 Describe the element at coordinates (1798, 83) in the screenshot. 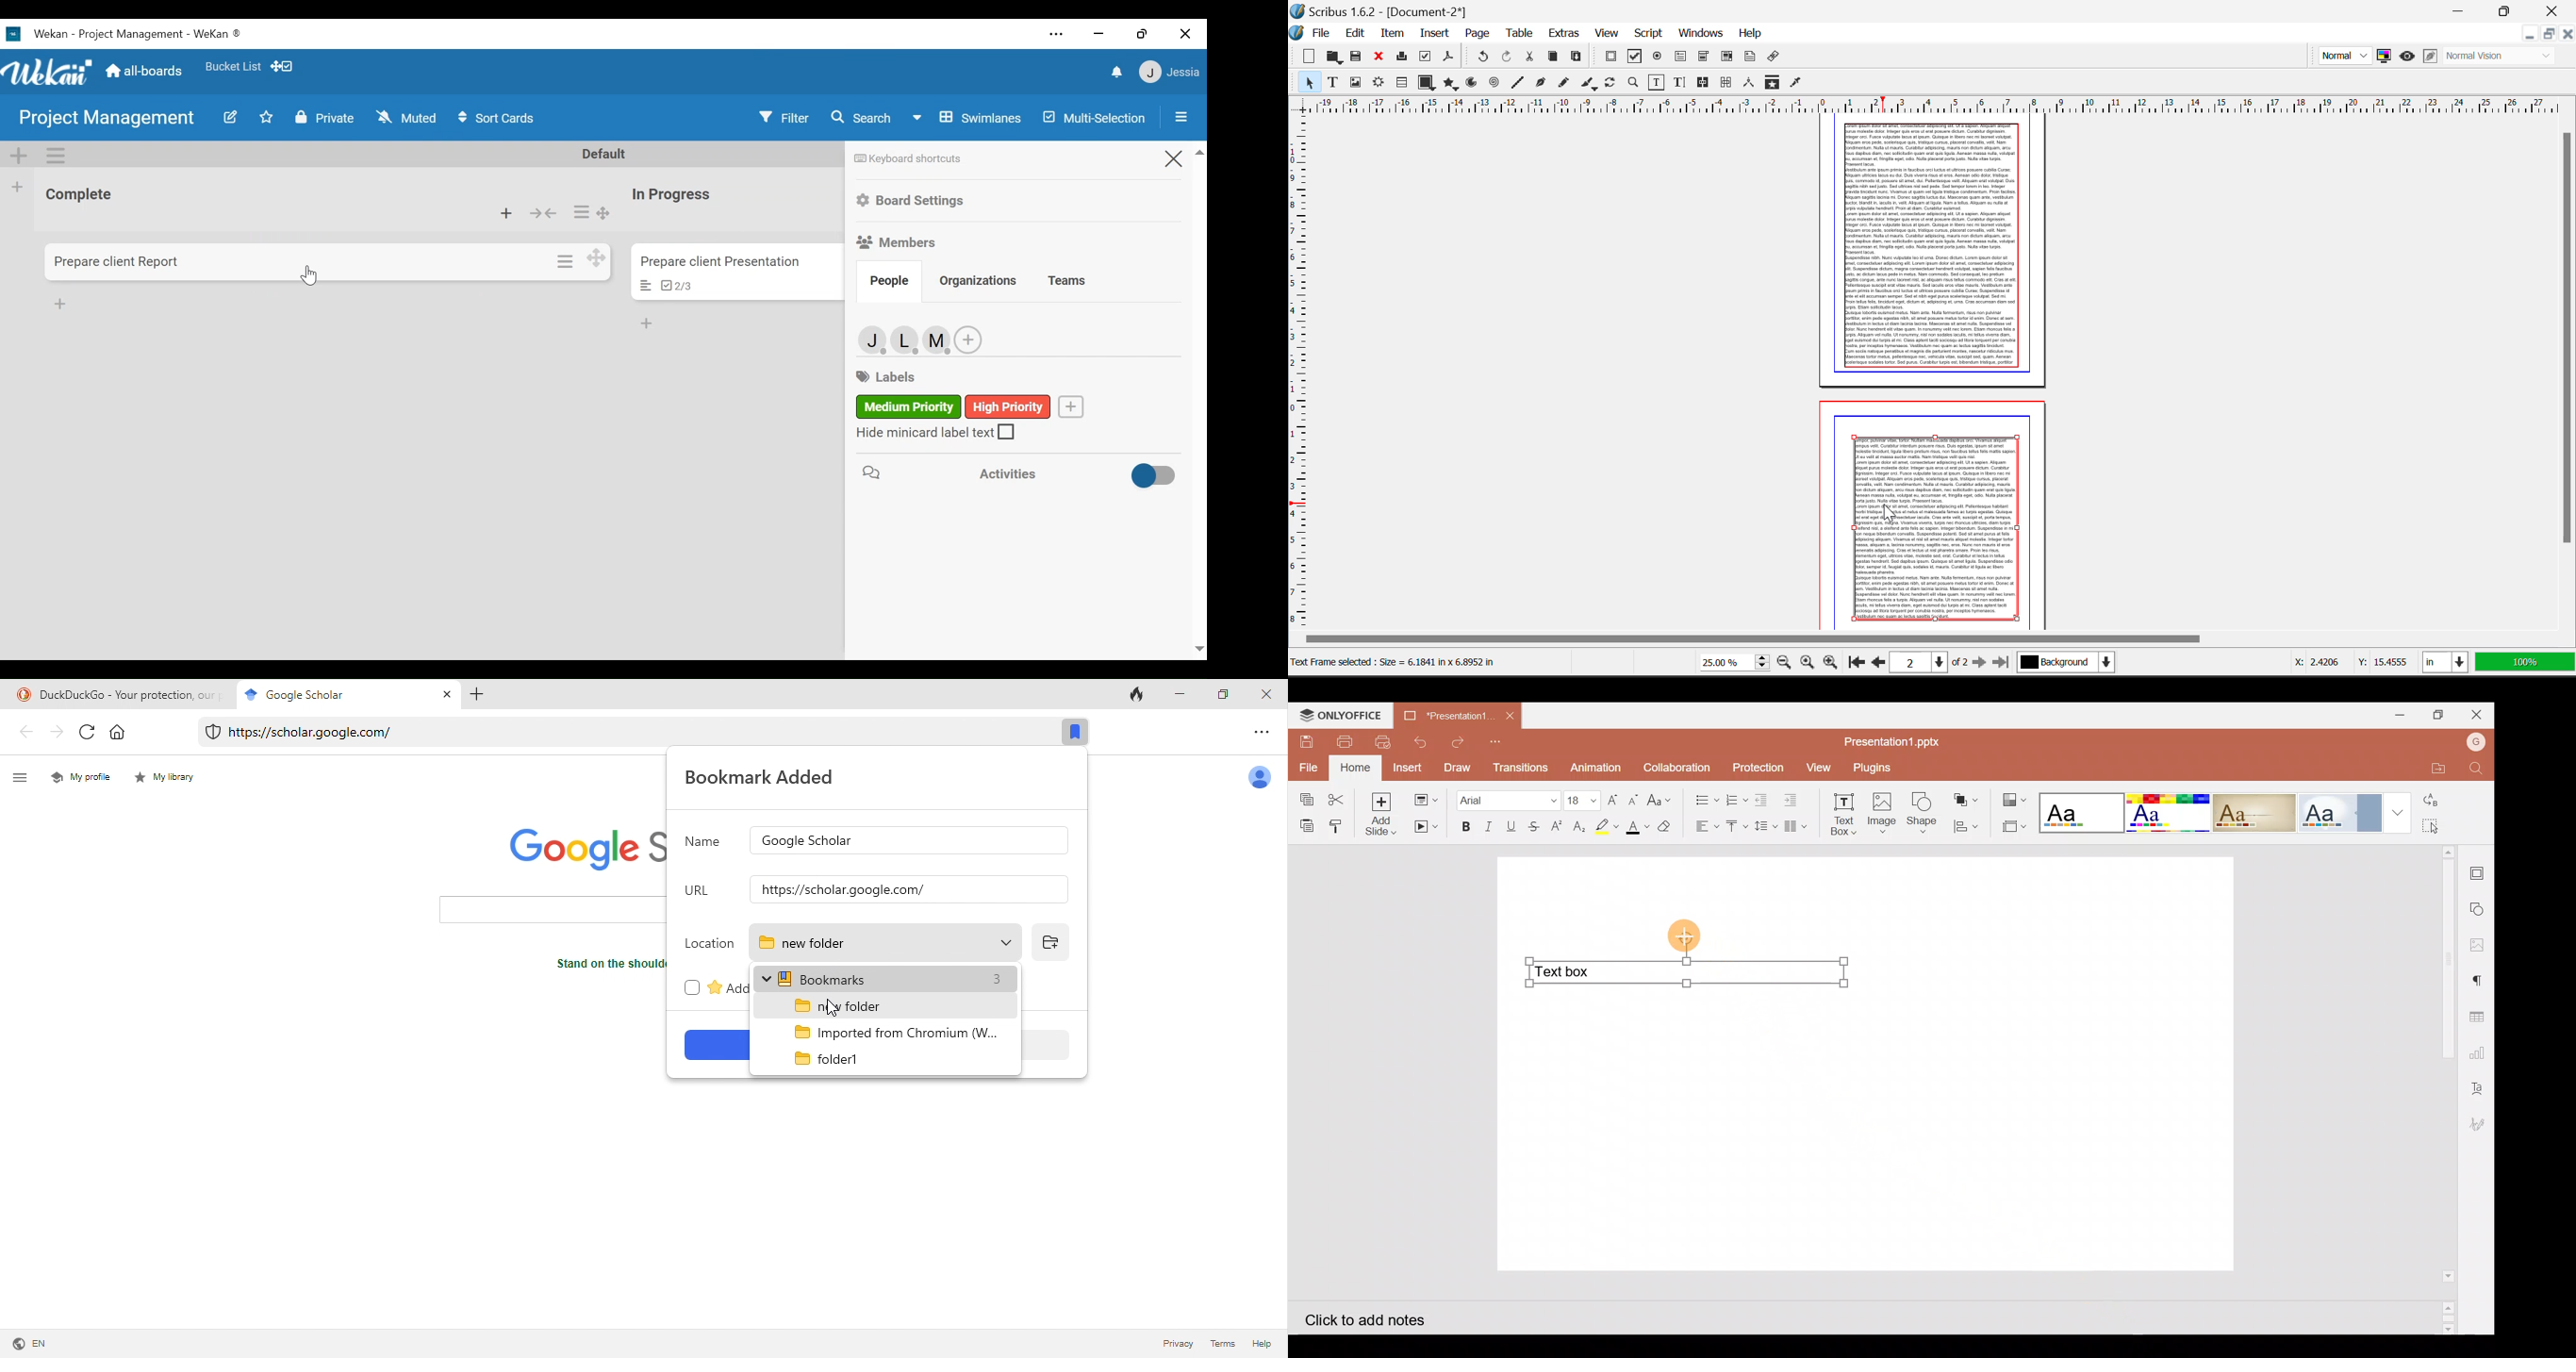

I see `Eyedropper` at that location.